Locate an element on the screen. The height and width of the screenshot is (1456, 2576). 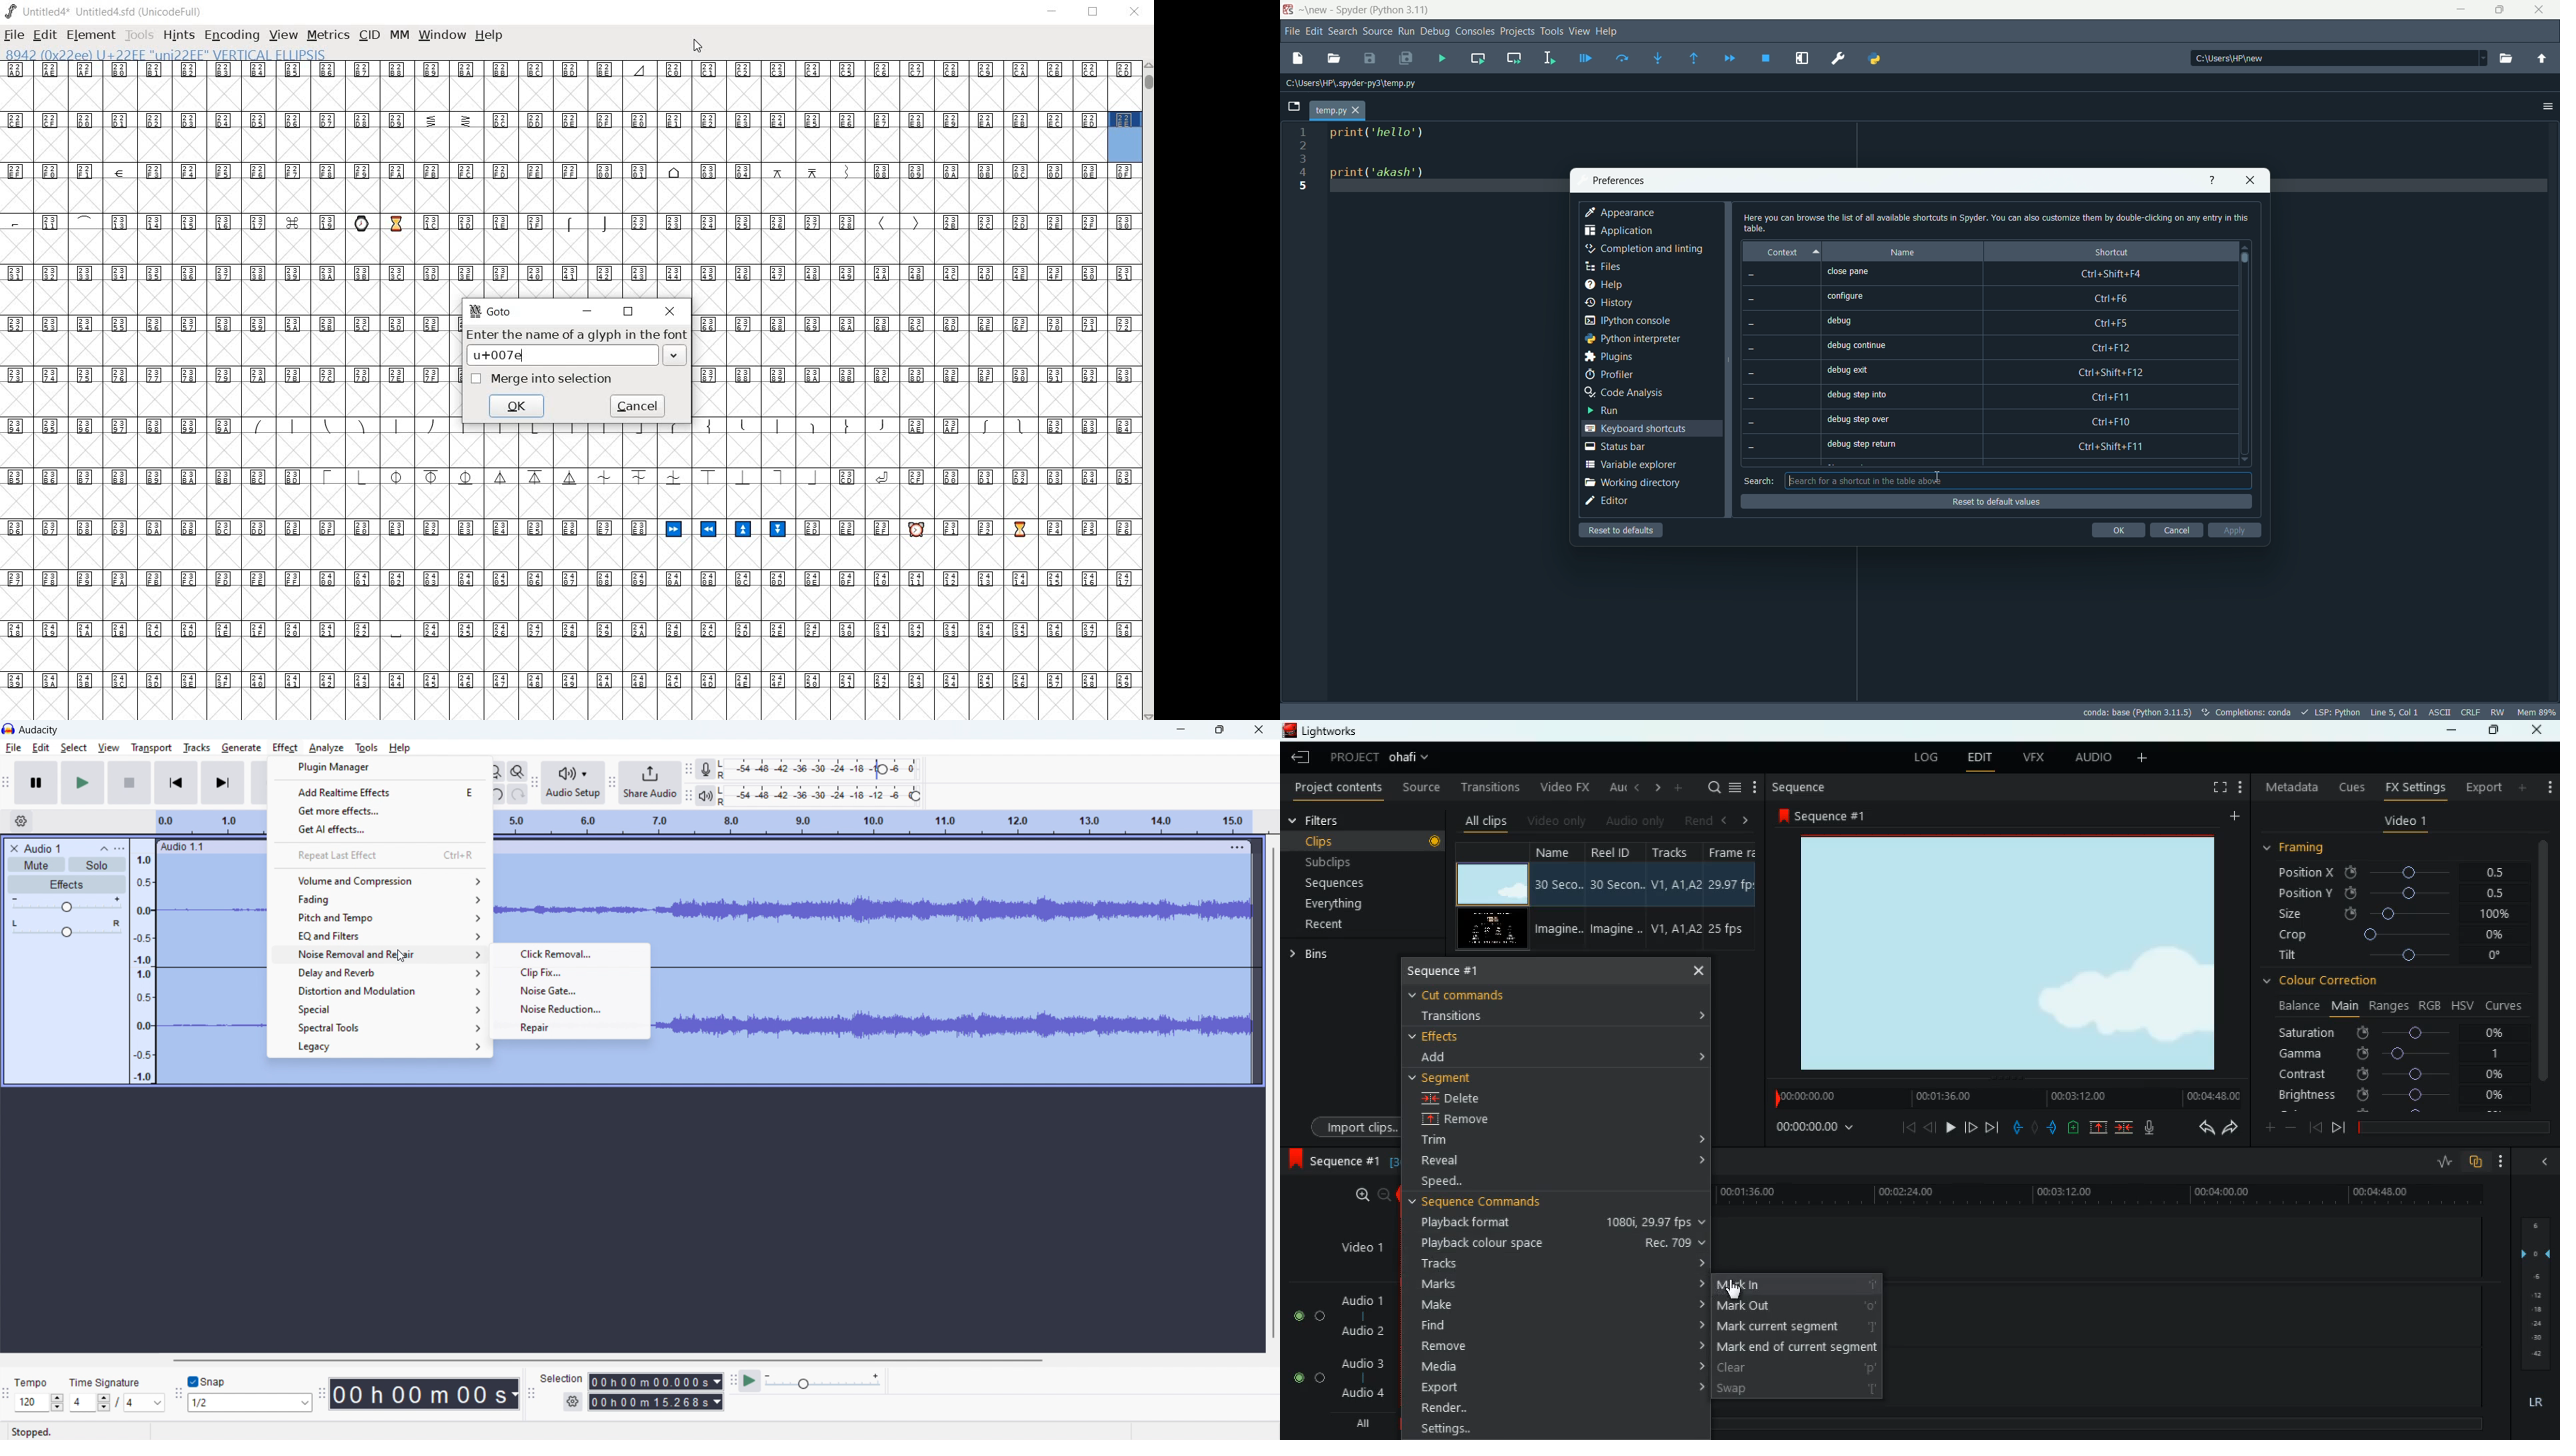
playback meter is located at coordinates (827, 795).